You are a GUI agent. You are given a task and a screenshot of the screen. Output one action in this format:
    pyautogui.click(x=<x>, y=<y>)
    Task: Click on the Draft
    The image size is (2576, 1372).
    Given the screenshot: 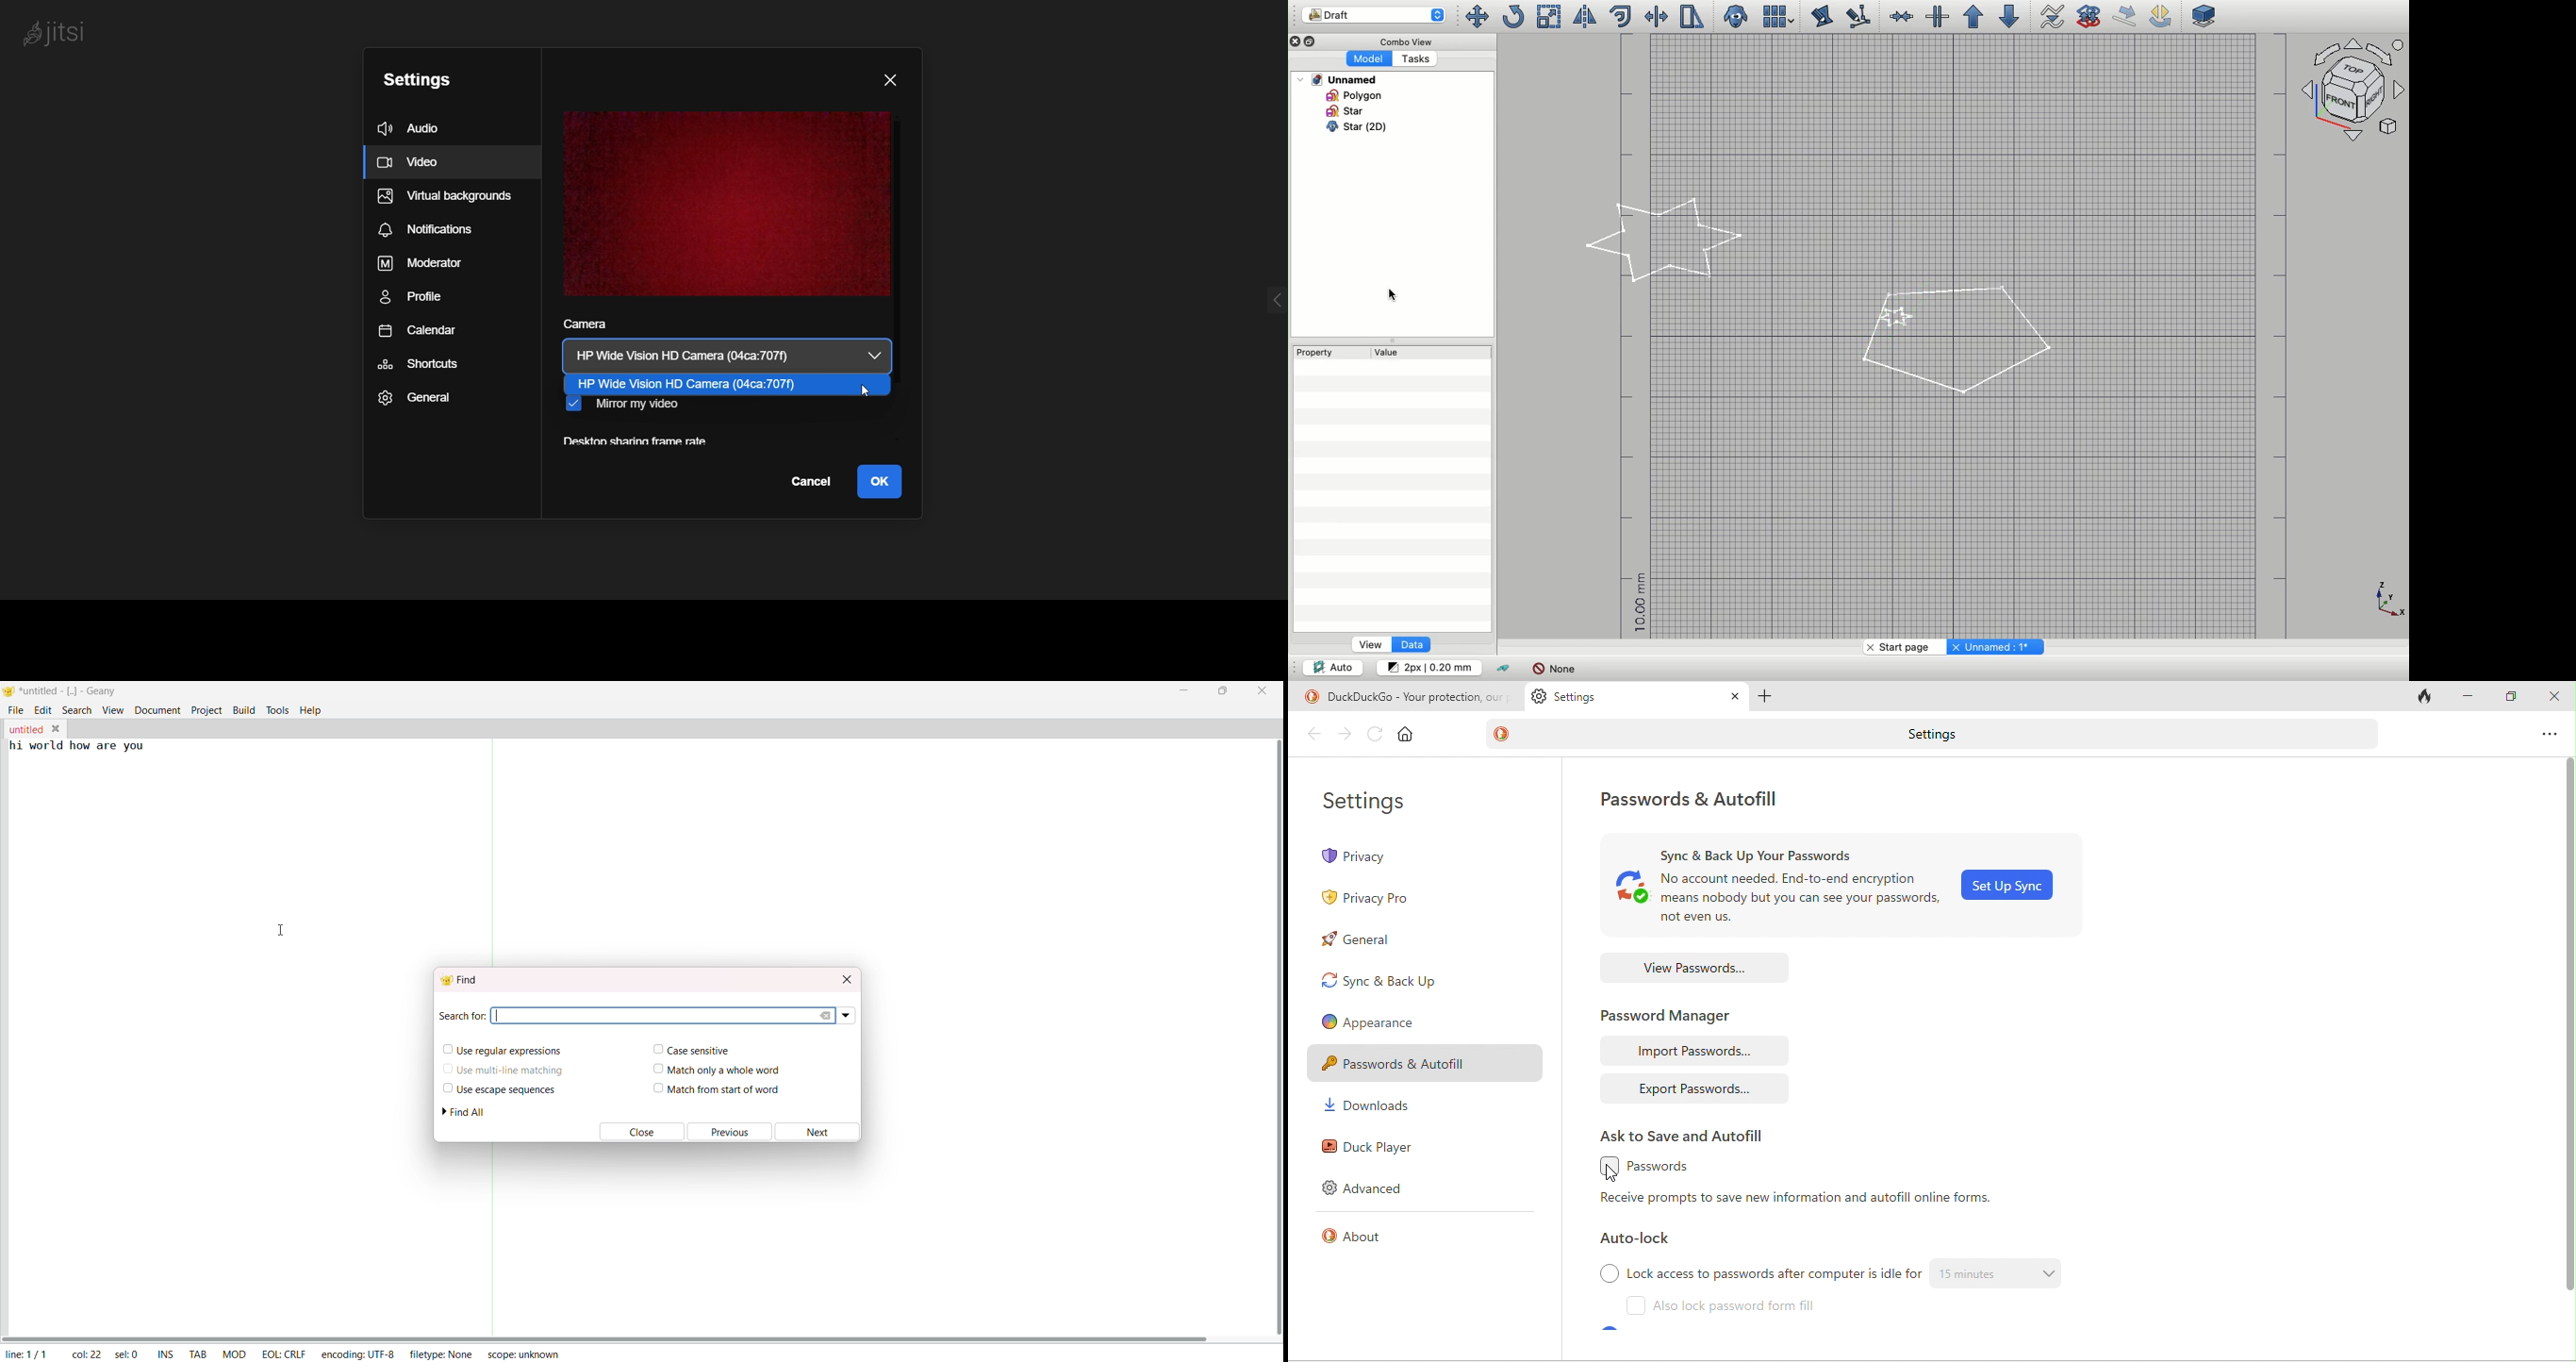 What is the action you would take?
    pyautogui.click(x=1374, y=15)
    